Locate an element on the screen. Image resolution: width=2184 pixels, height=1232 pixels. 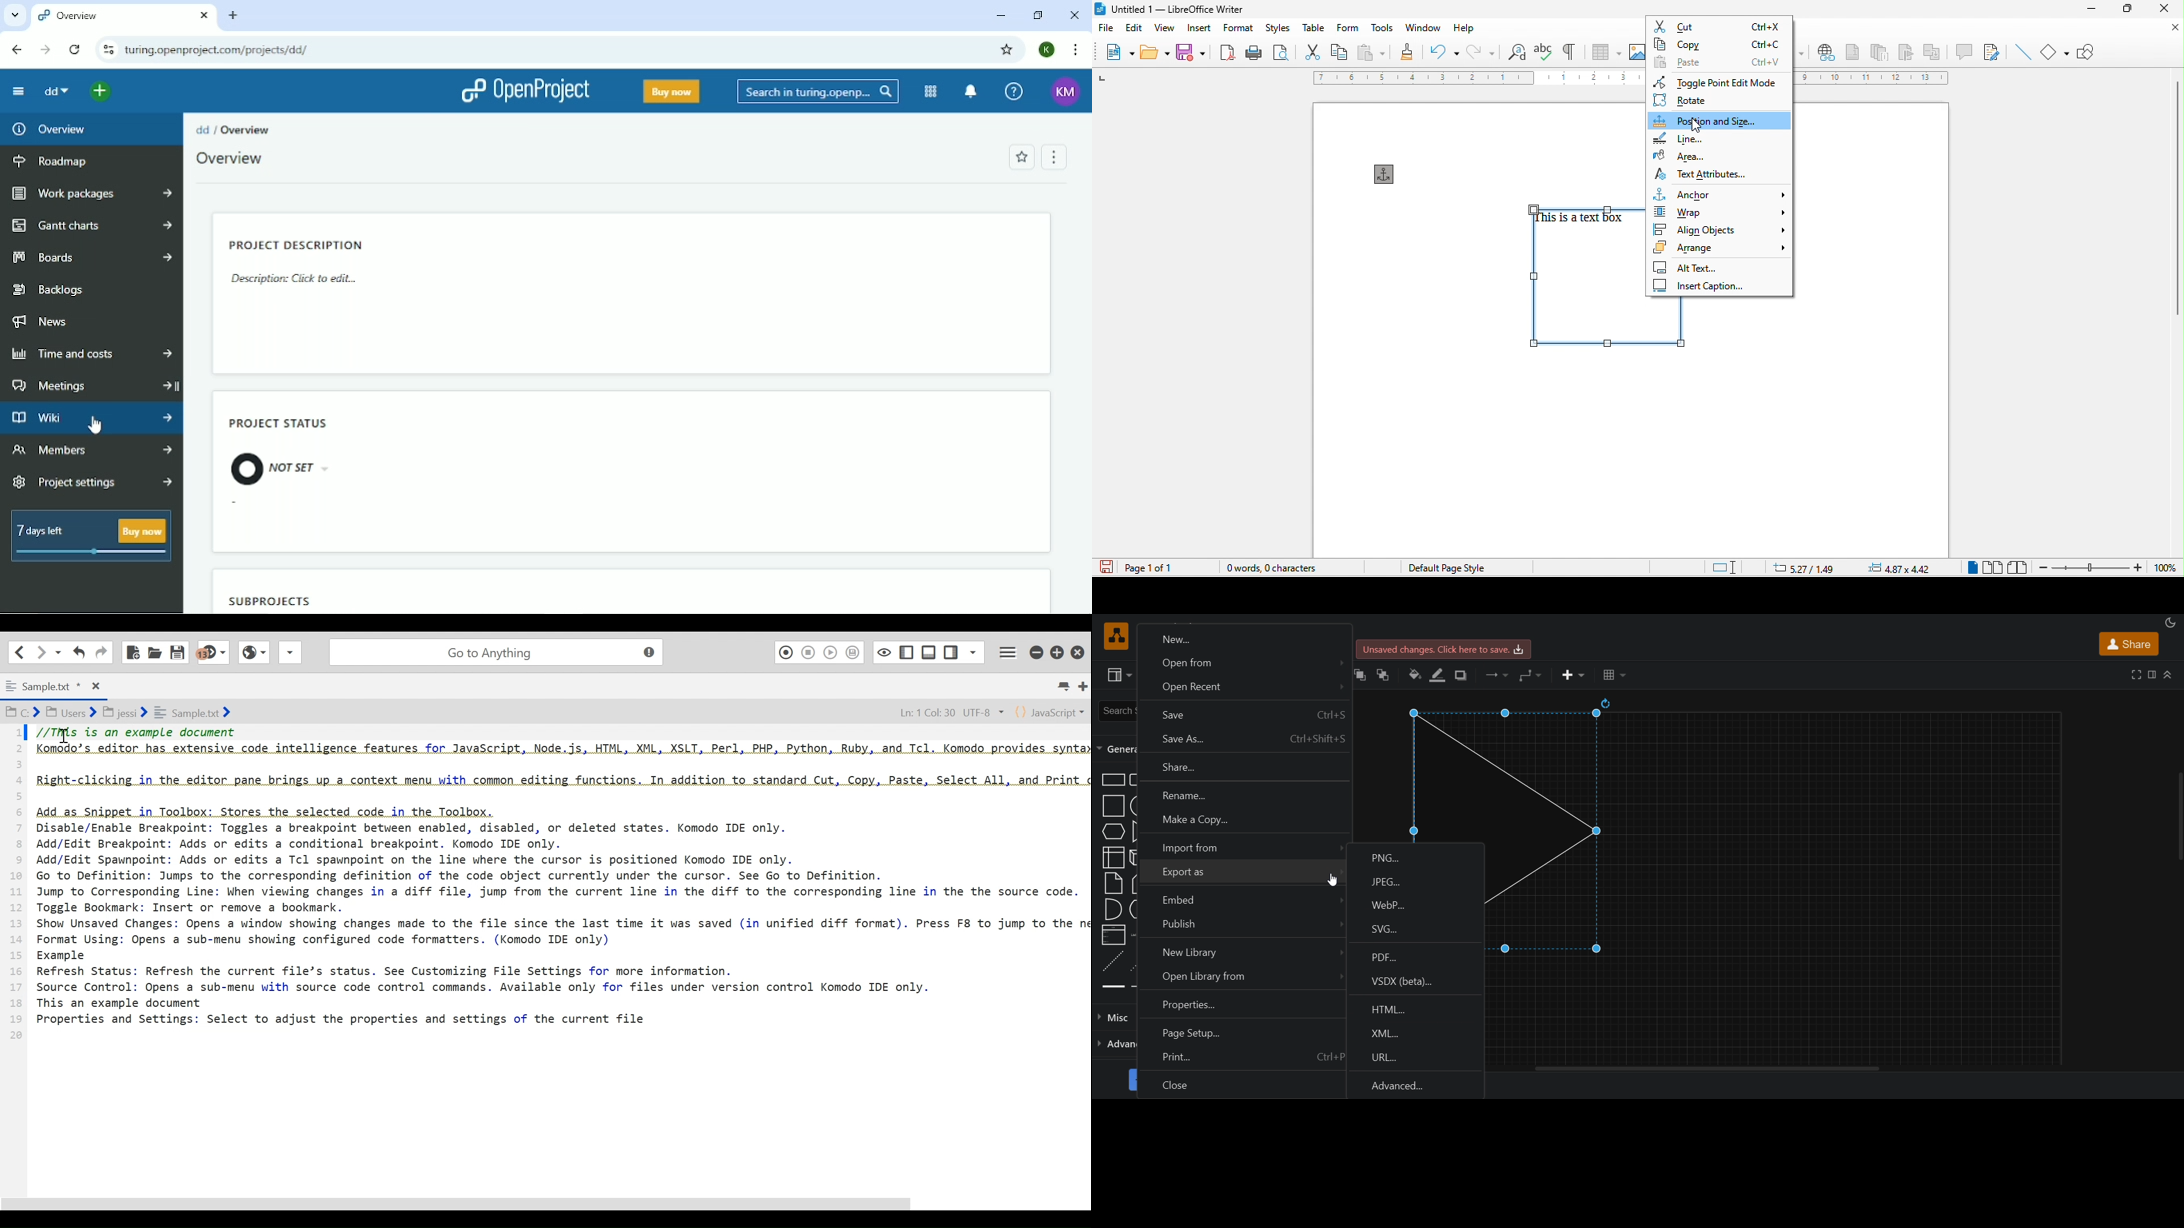
export directly as pdf is located at coordinates (1227, 51).